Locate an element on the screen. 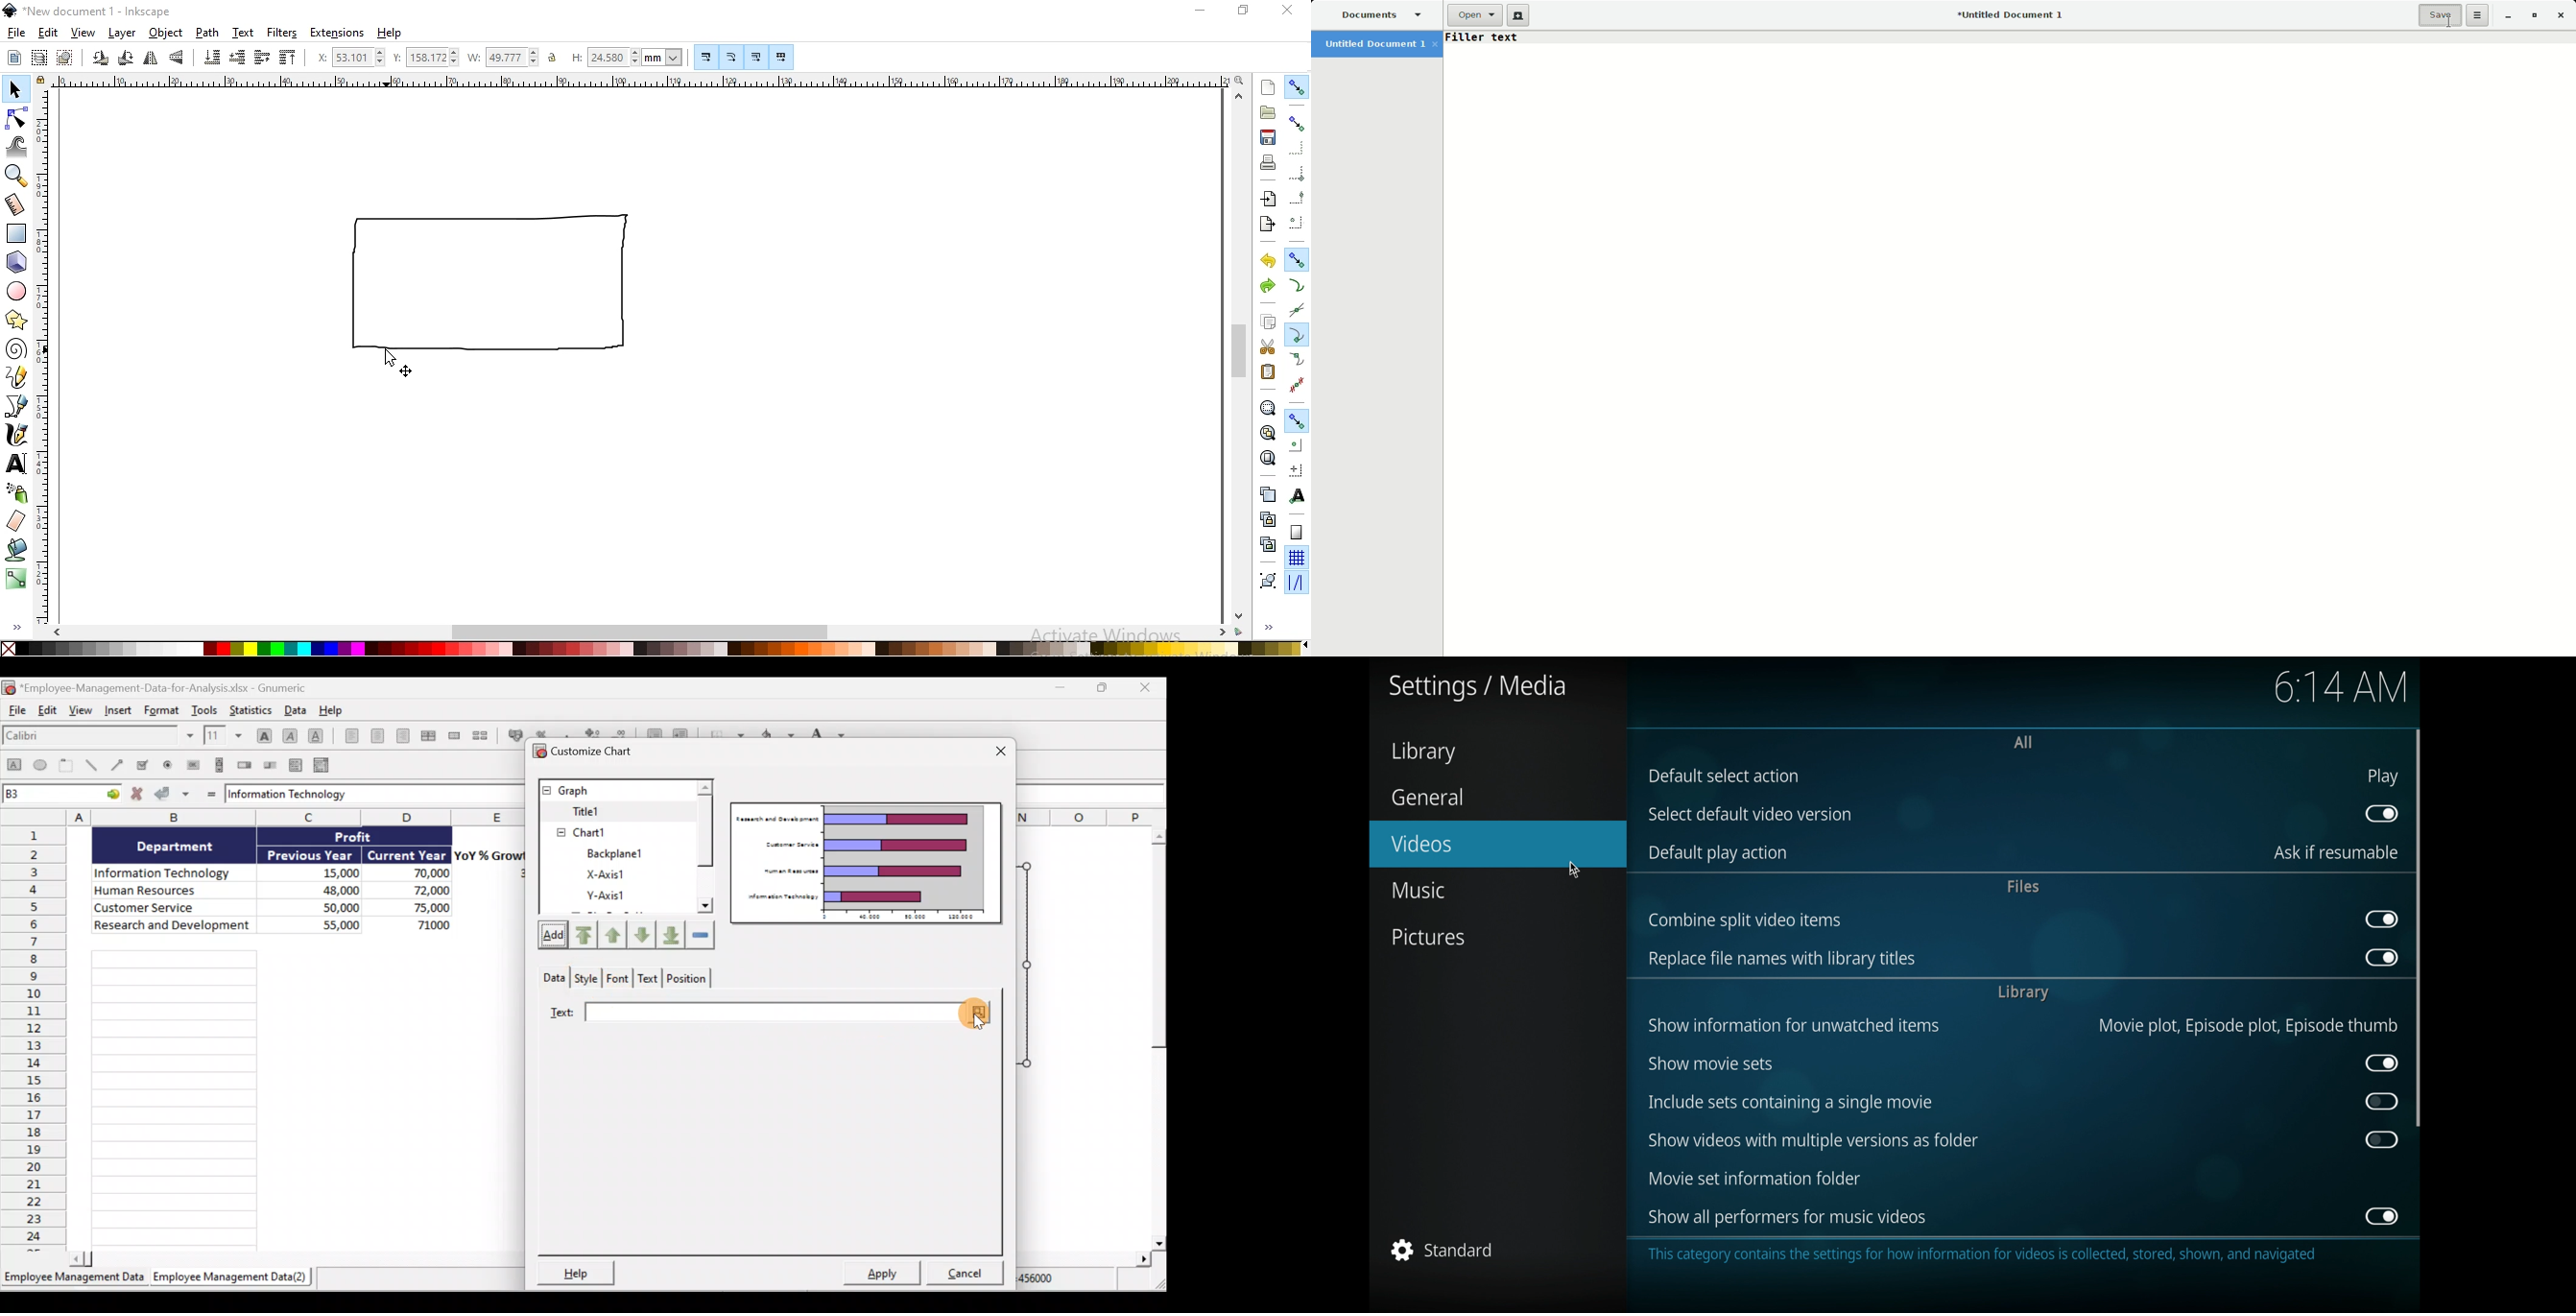 Image resolution: width=2576 pixels, height=1316 pixels. path is located at coordinates (207, 32).